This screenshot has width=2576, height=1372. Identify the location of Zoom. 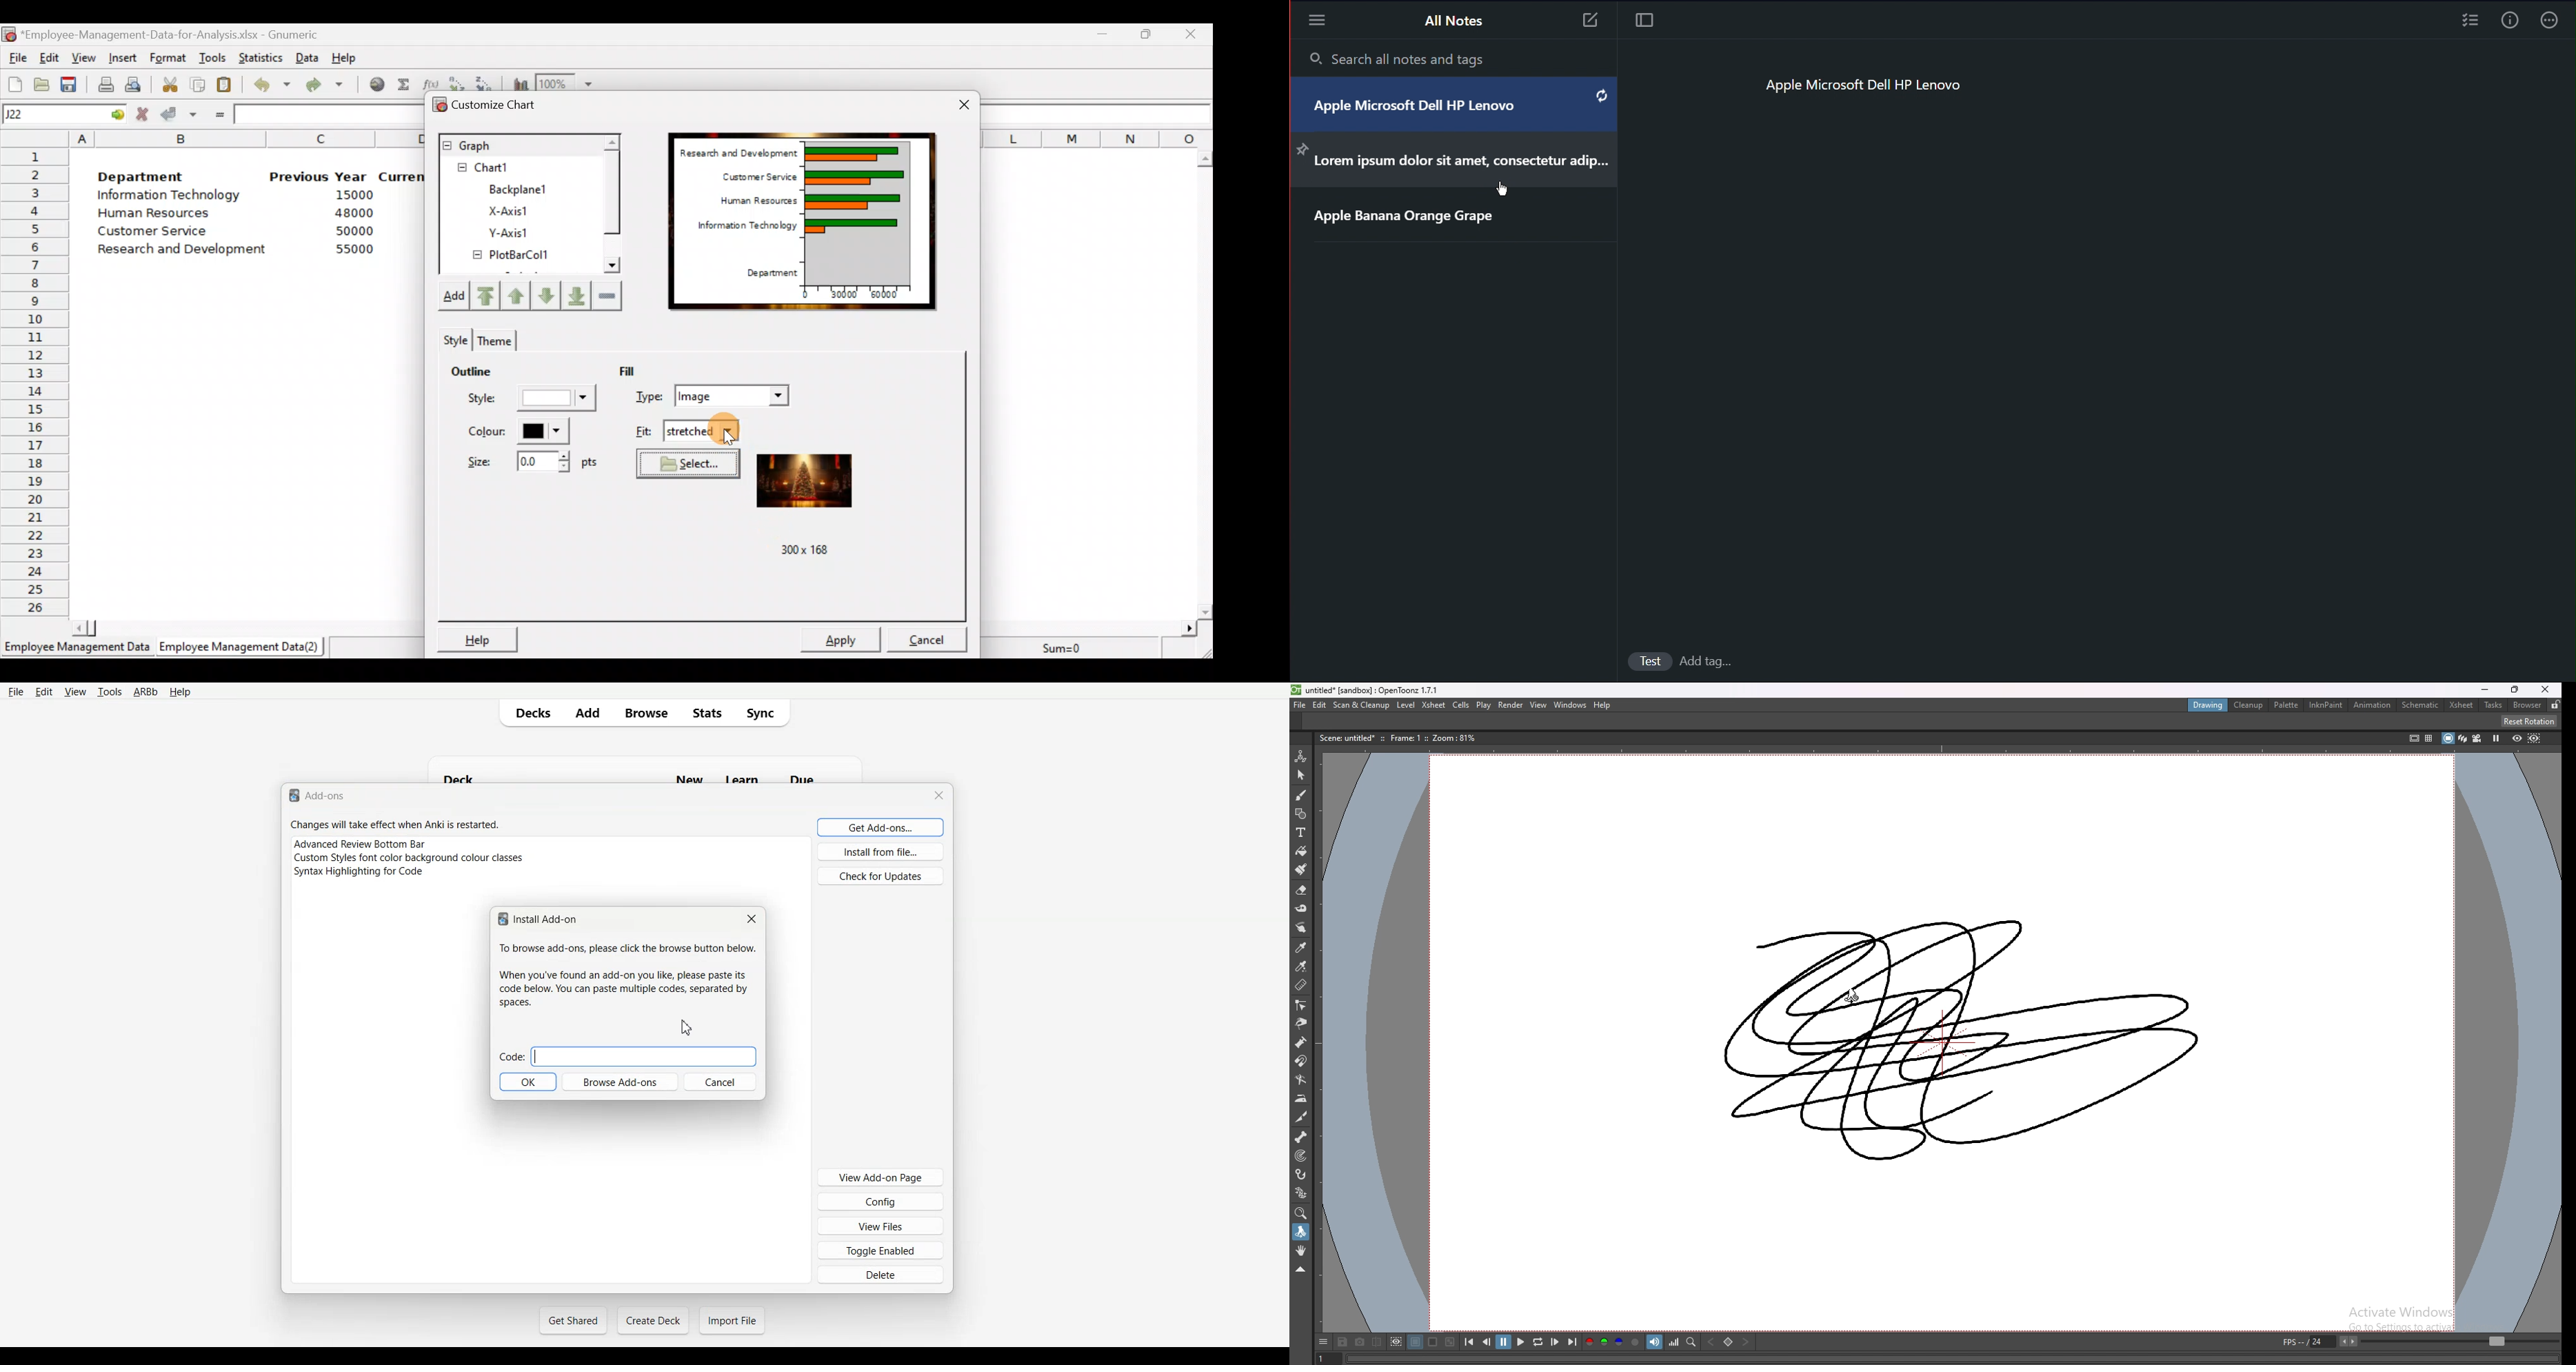
(566, 82).